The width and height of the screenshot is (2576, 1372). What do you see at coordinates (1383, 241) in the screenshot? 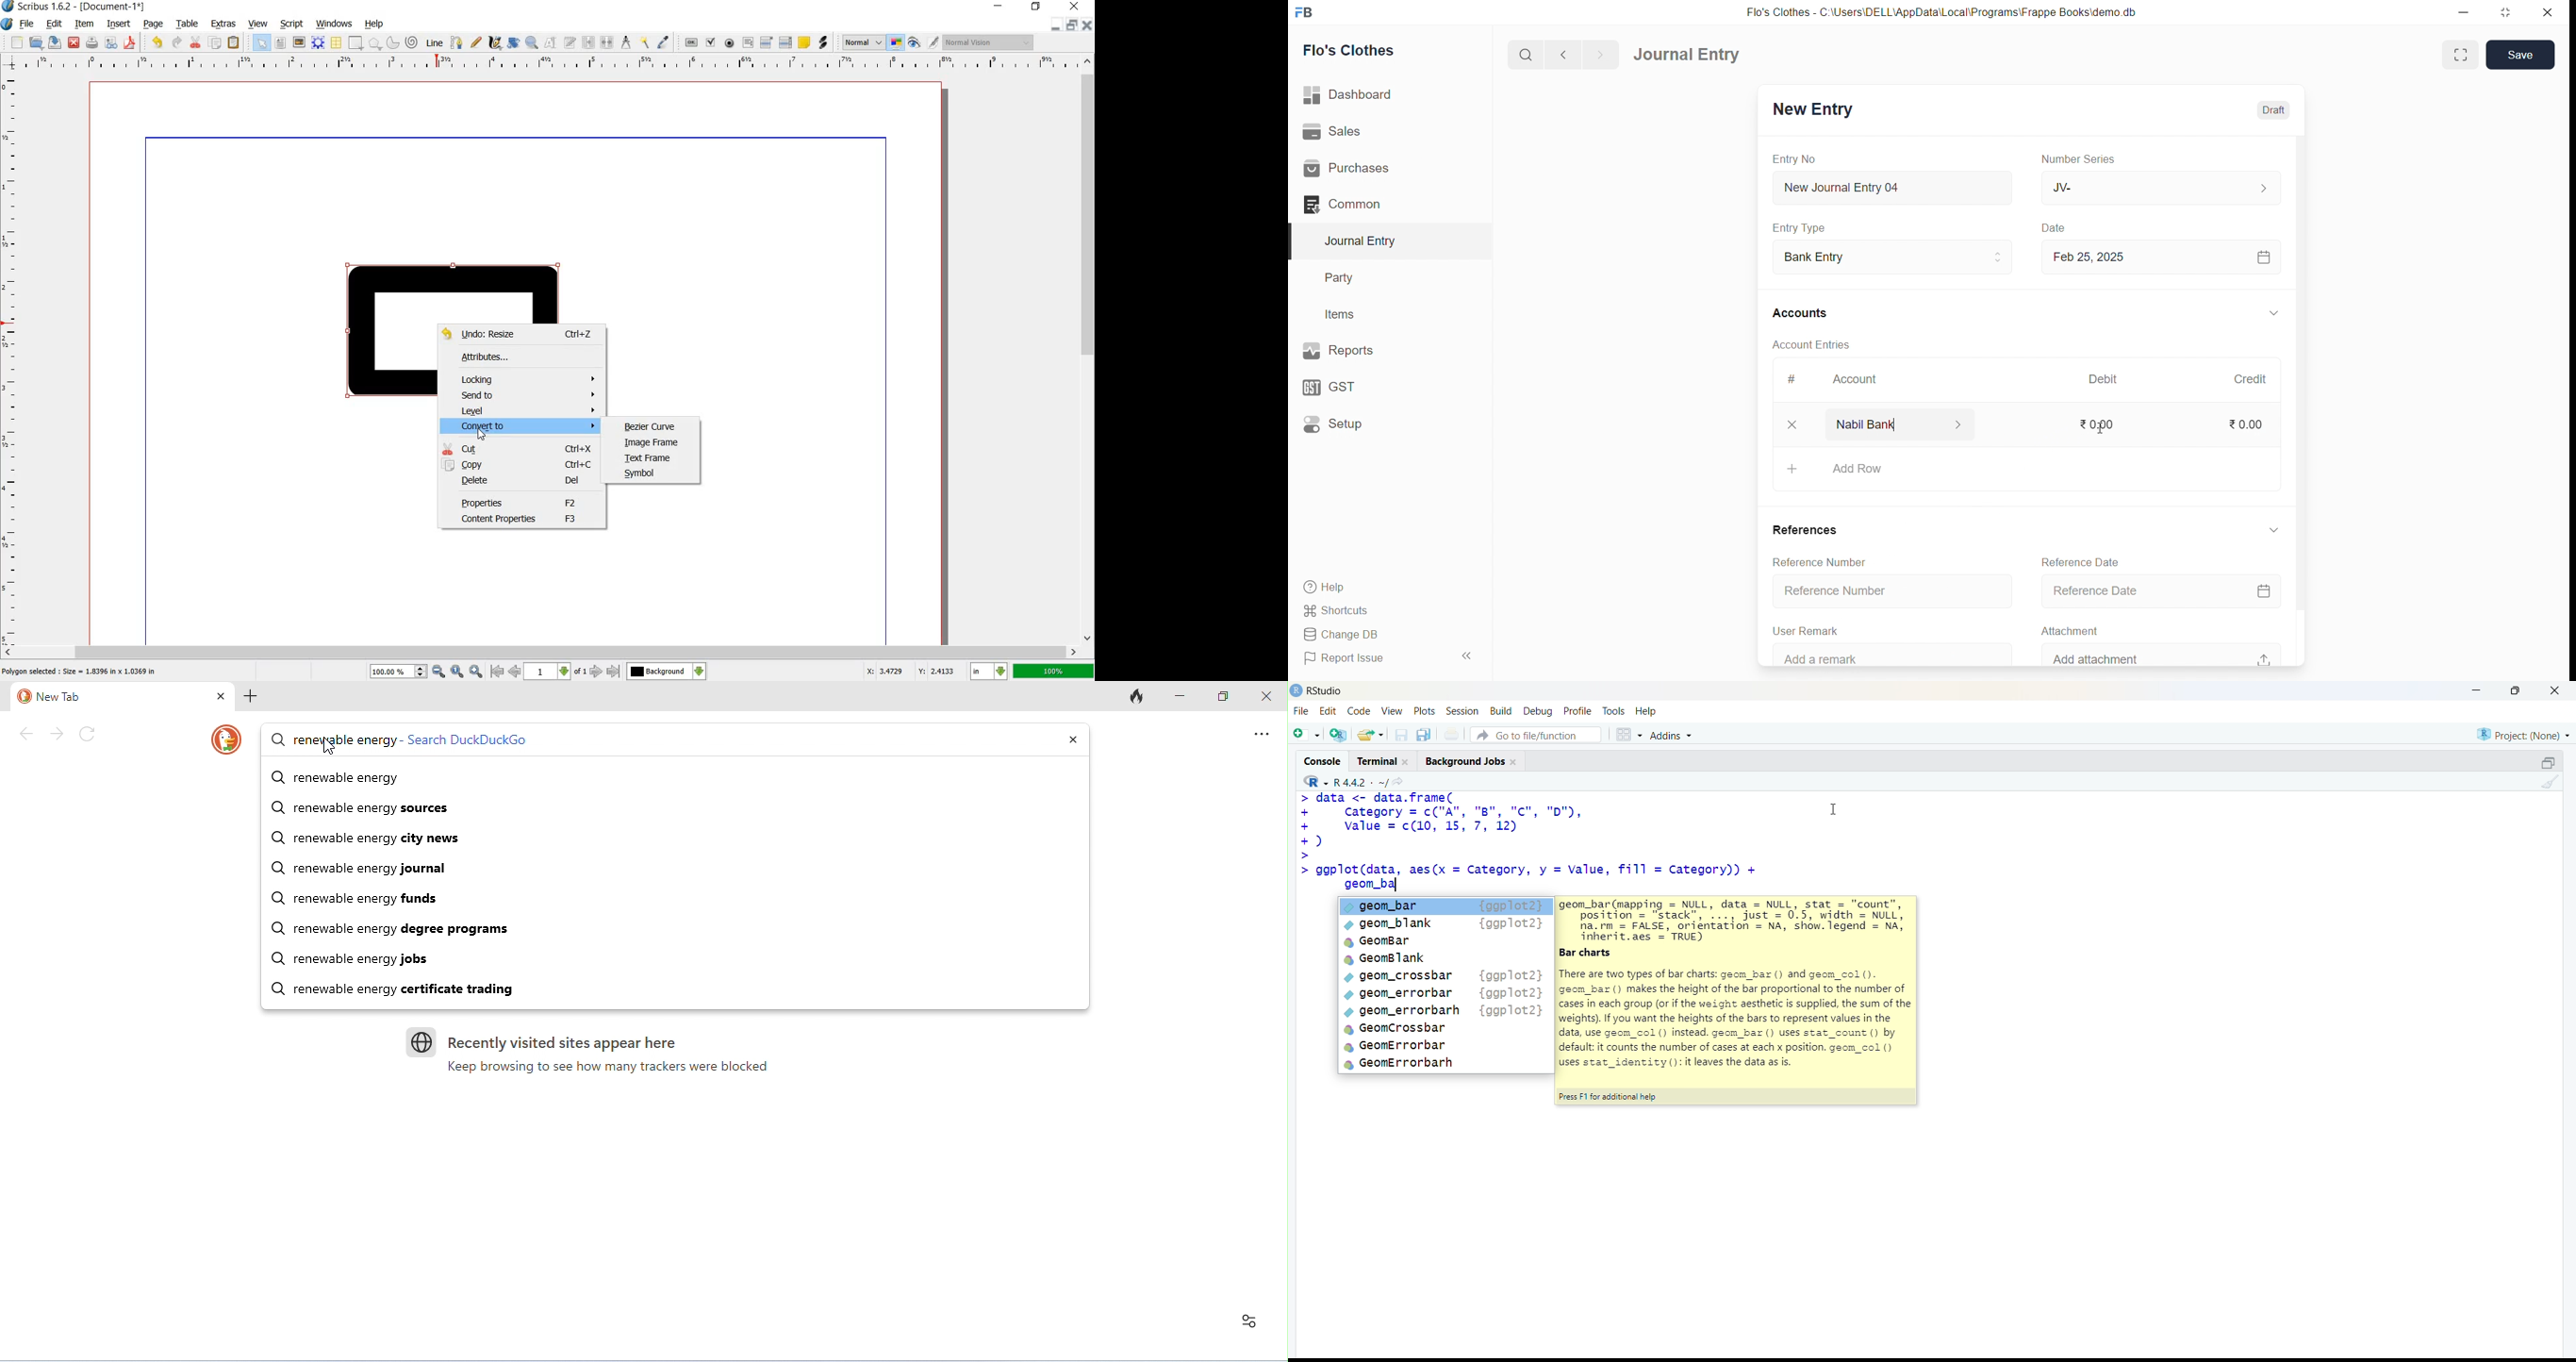
I see `Journal Entry` at bounding box center [1383, 241].